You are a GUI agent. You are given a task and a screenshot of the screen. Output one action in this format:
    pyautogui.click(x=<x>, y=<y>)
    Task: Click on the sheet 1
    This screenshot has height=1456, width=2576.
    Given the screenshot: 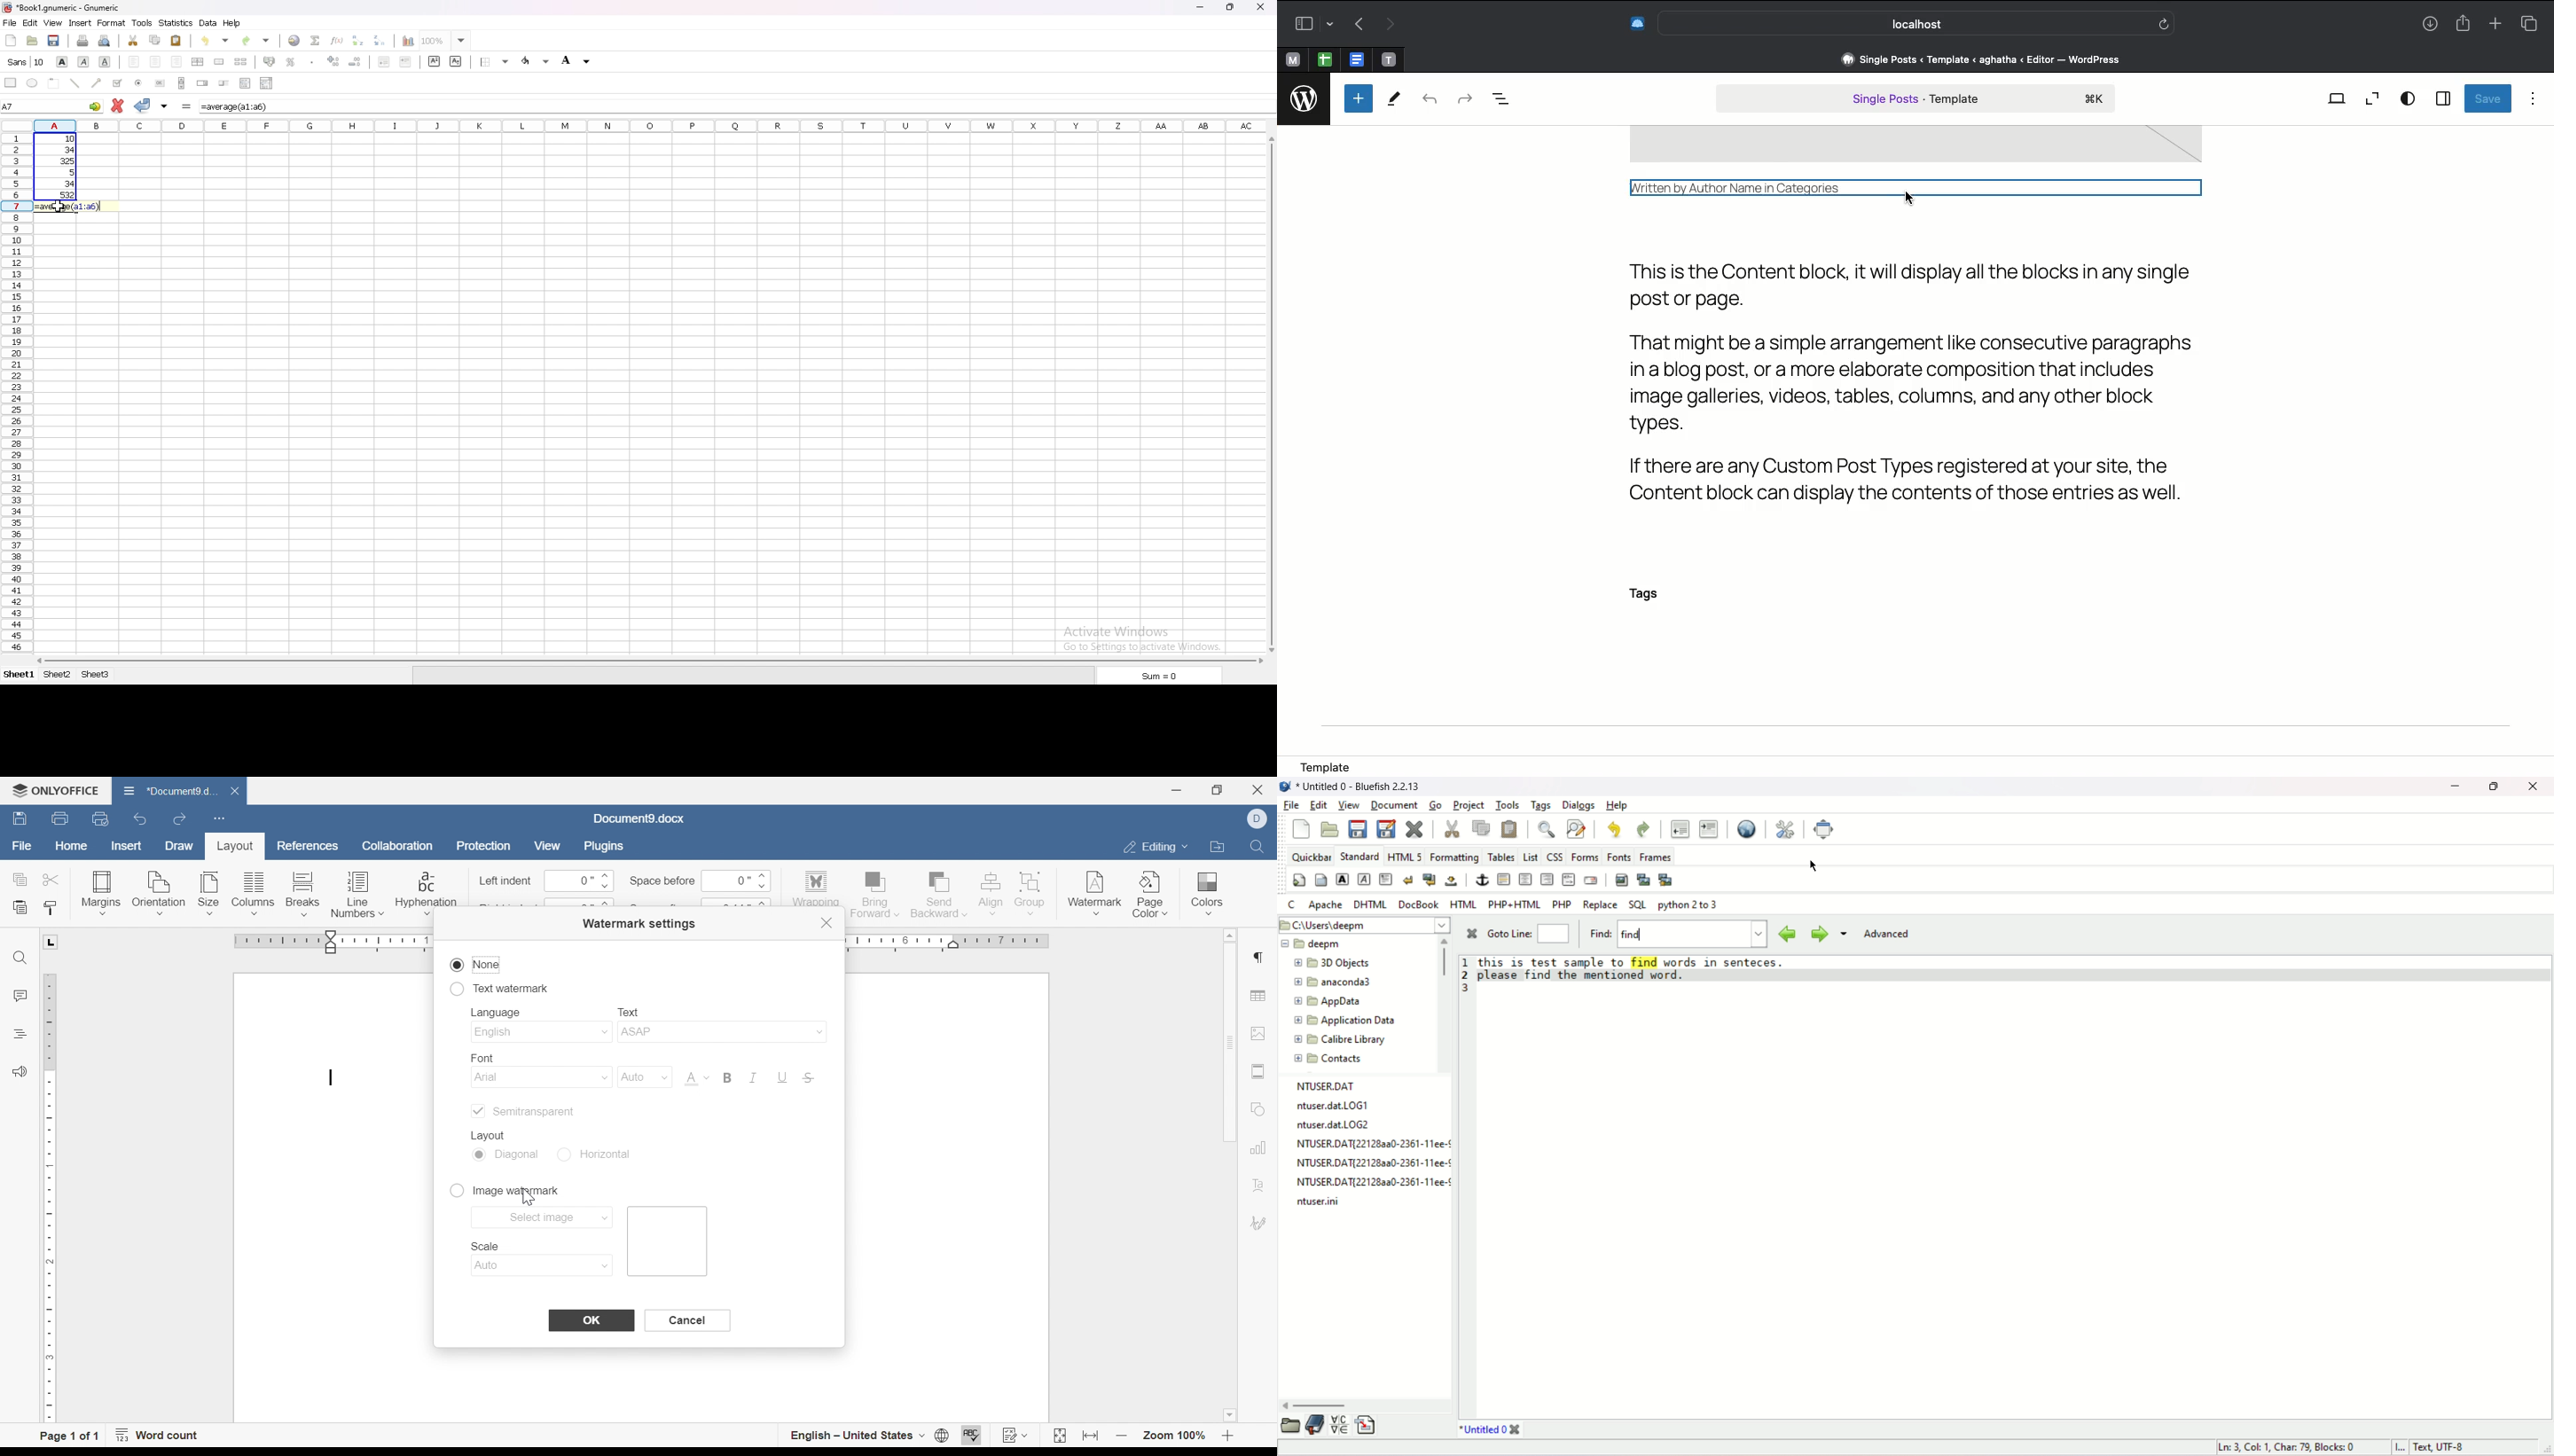 What is the action you would take?
    pyautogui.click(x=18, y=676)
    